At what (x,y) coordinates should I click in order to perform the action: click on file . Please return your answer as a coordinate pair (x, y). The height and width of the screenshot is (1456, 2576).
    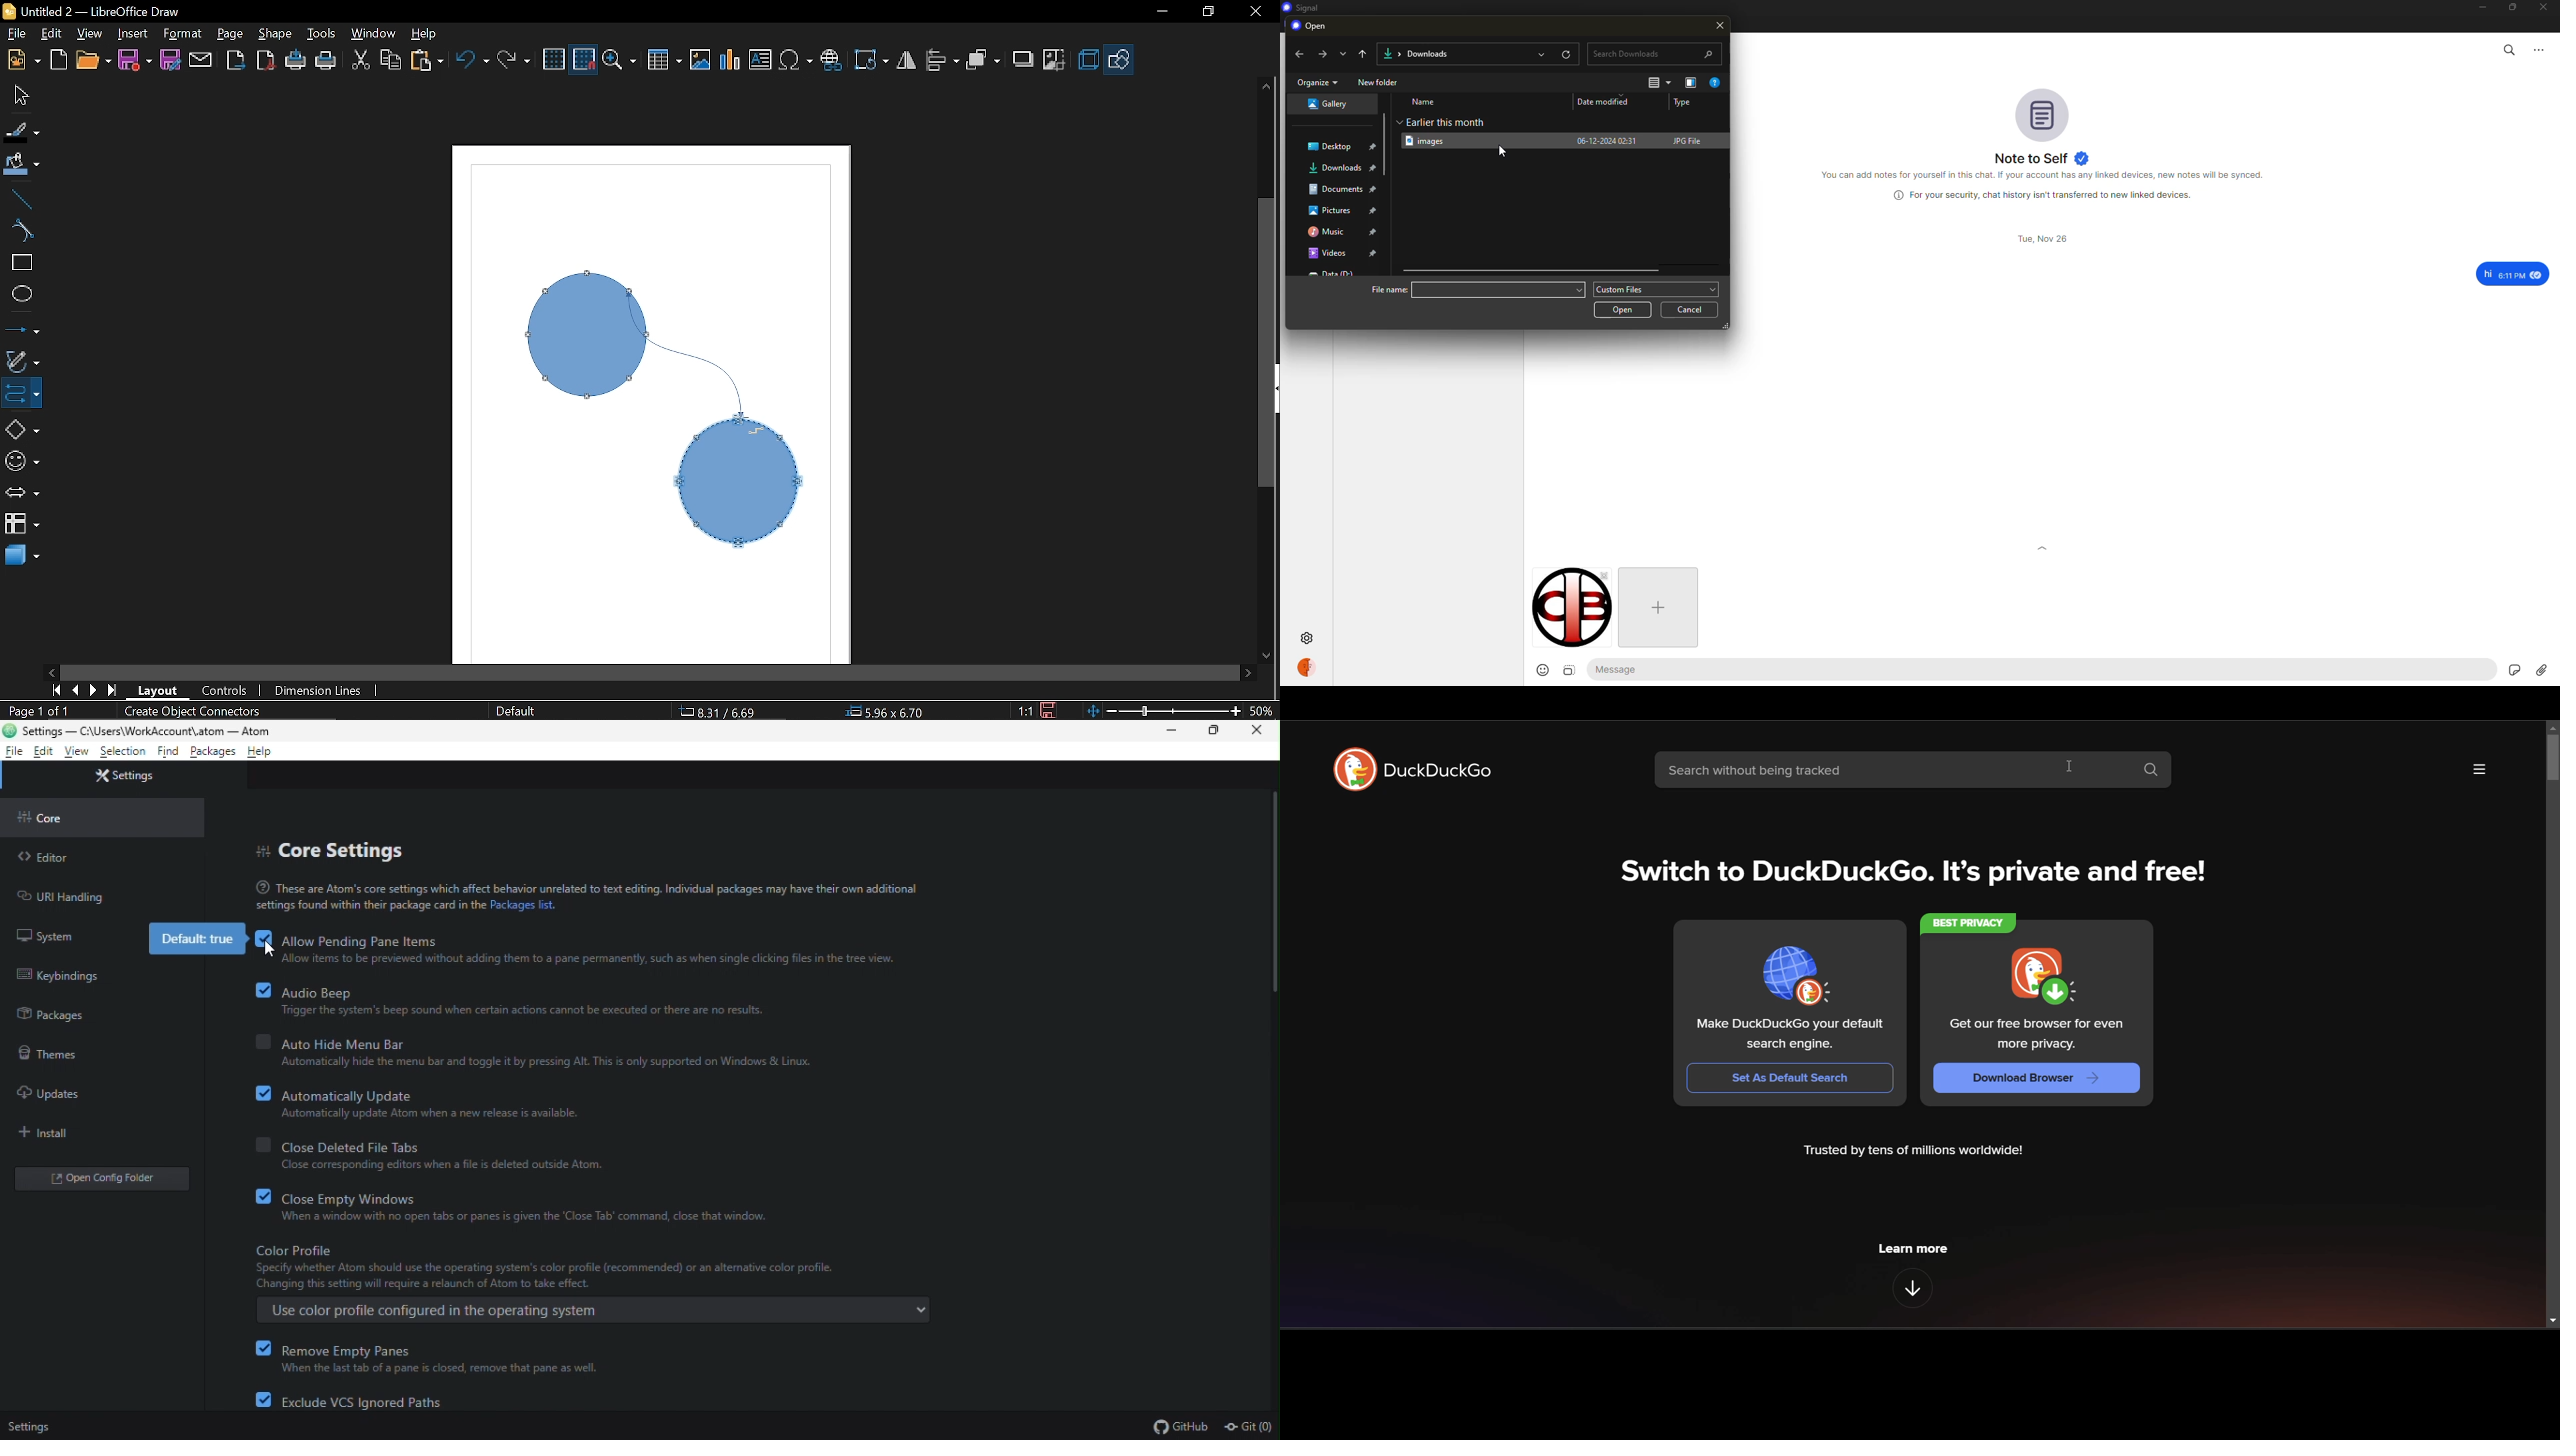
    Looking at the image, I should click on (15, 34).